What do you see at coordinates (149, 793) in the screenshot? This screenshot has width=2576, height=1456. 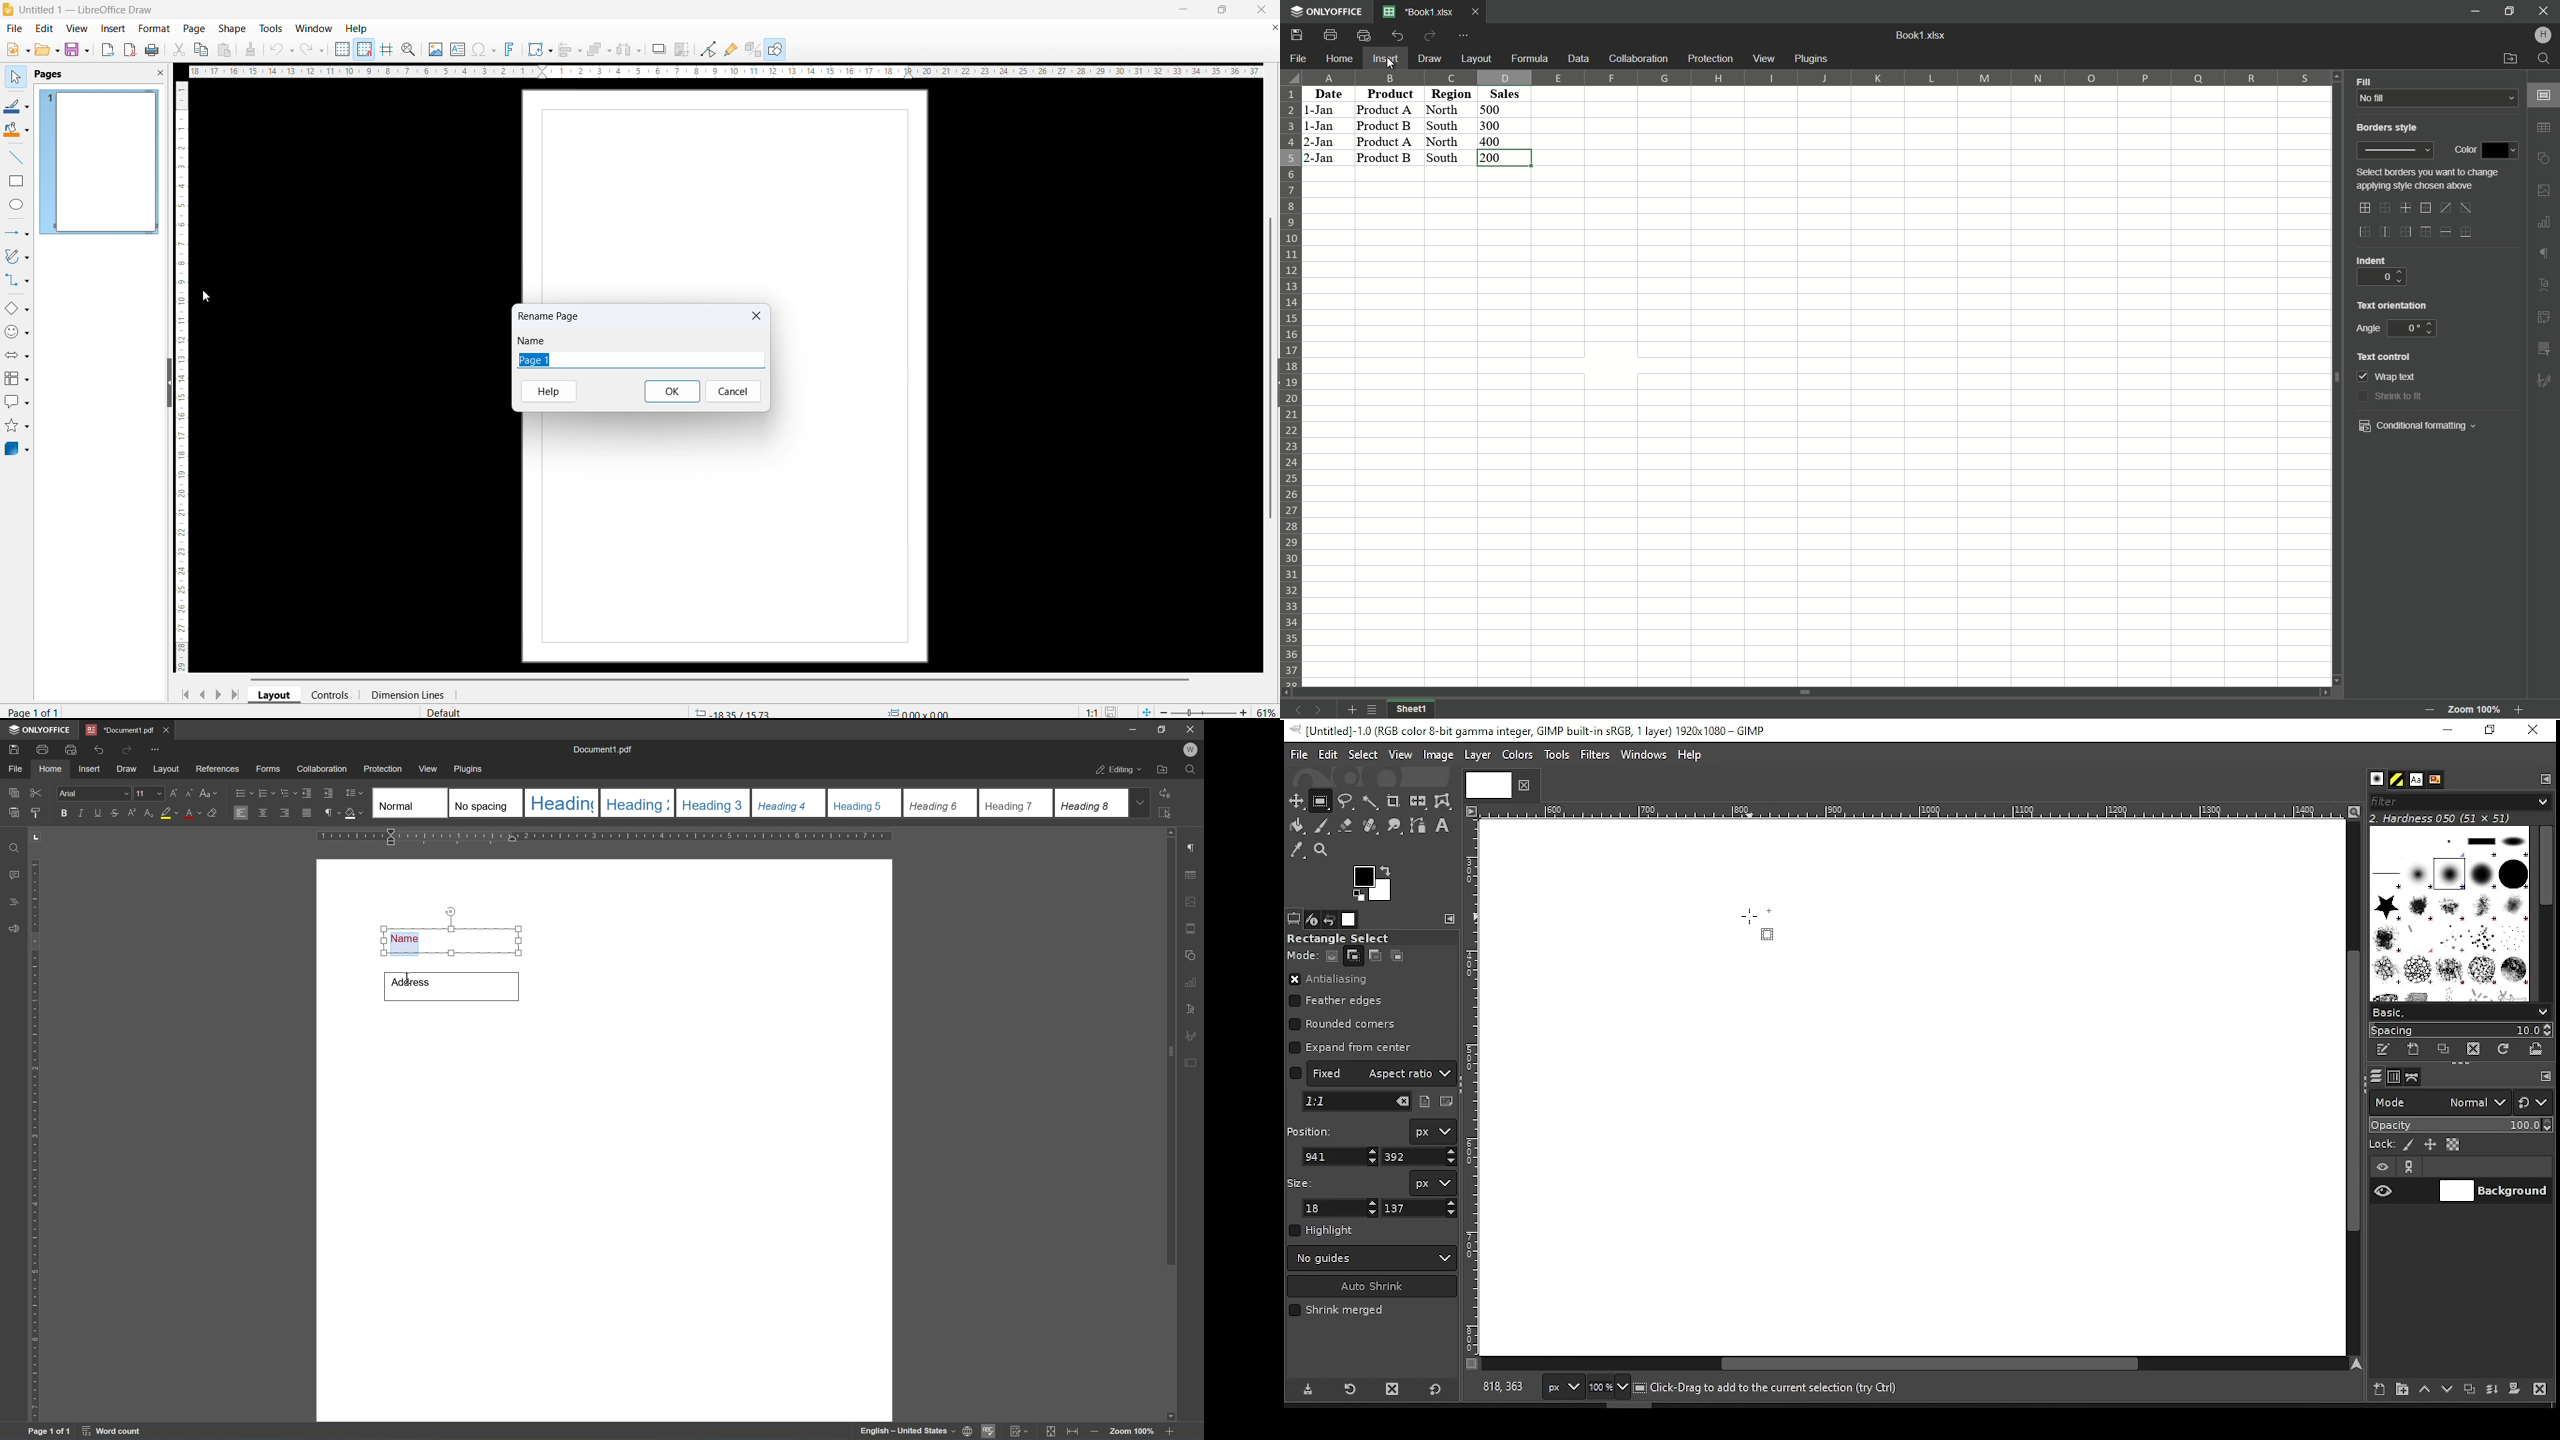 I see `font size` at bounding box center [149, 793].